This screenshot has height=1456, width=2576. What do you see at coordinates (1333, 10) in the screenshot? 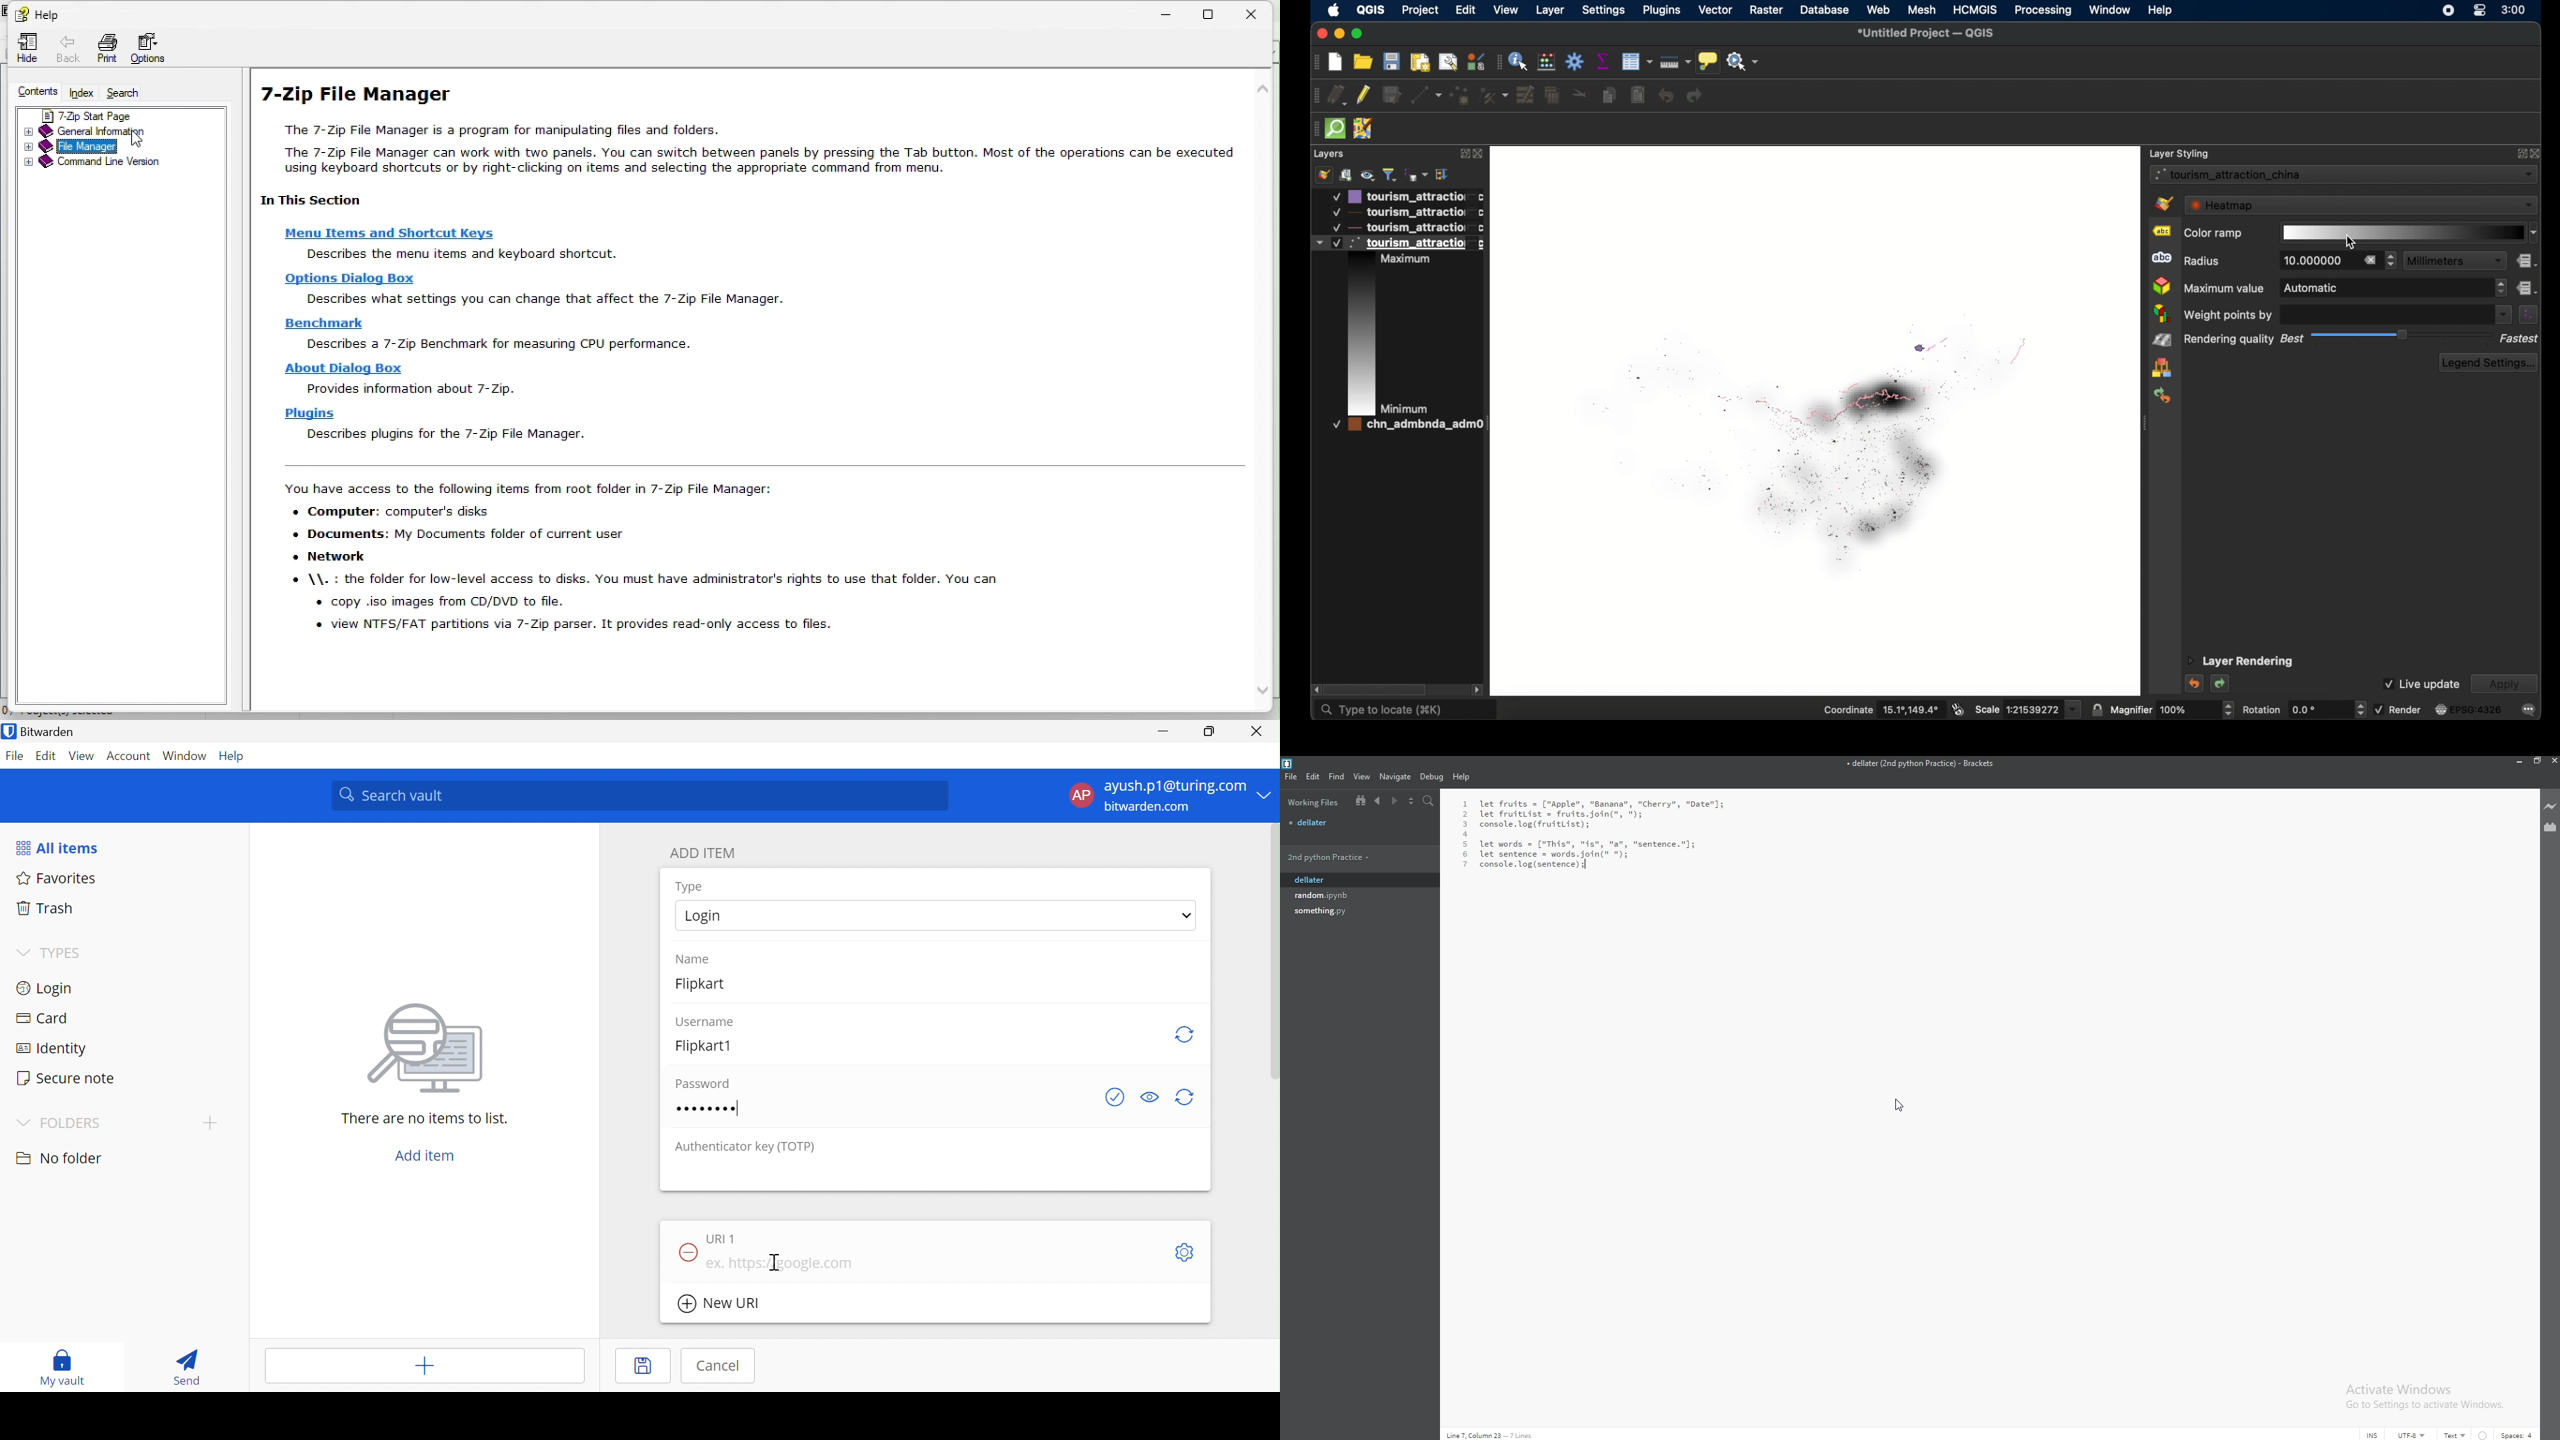
I see `apple icon` at bounding box center [1333, 10].